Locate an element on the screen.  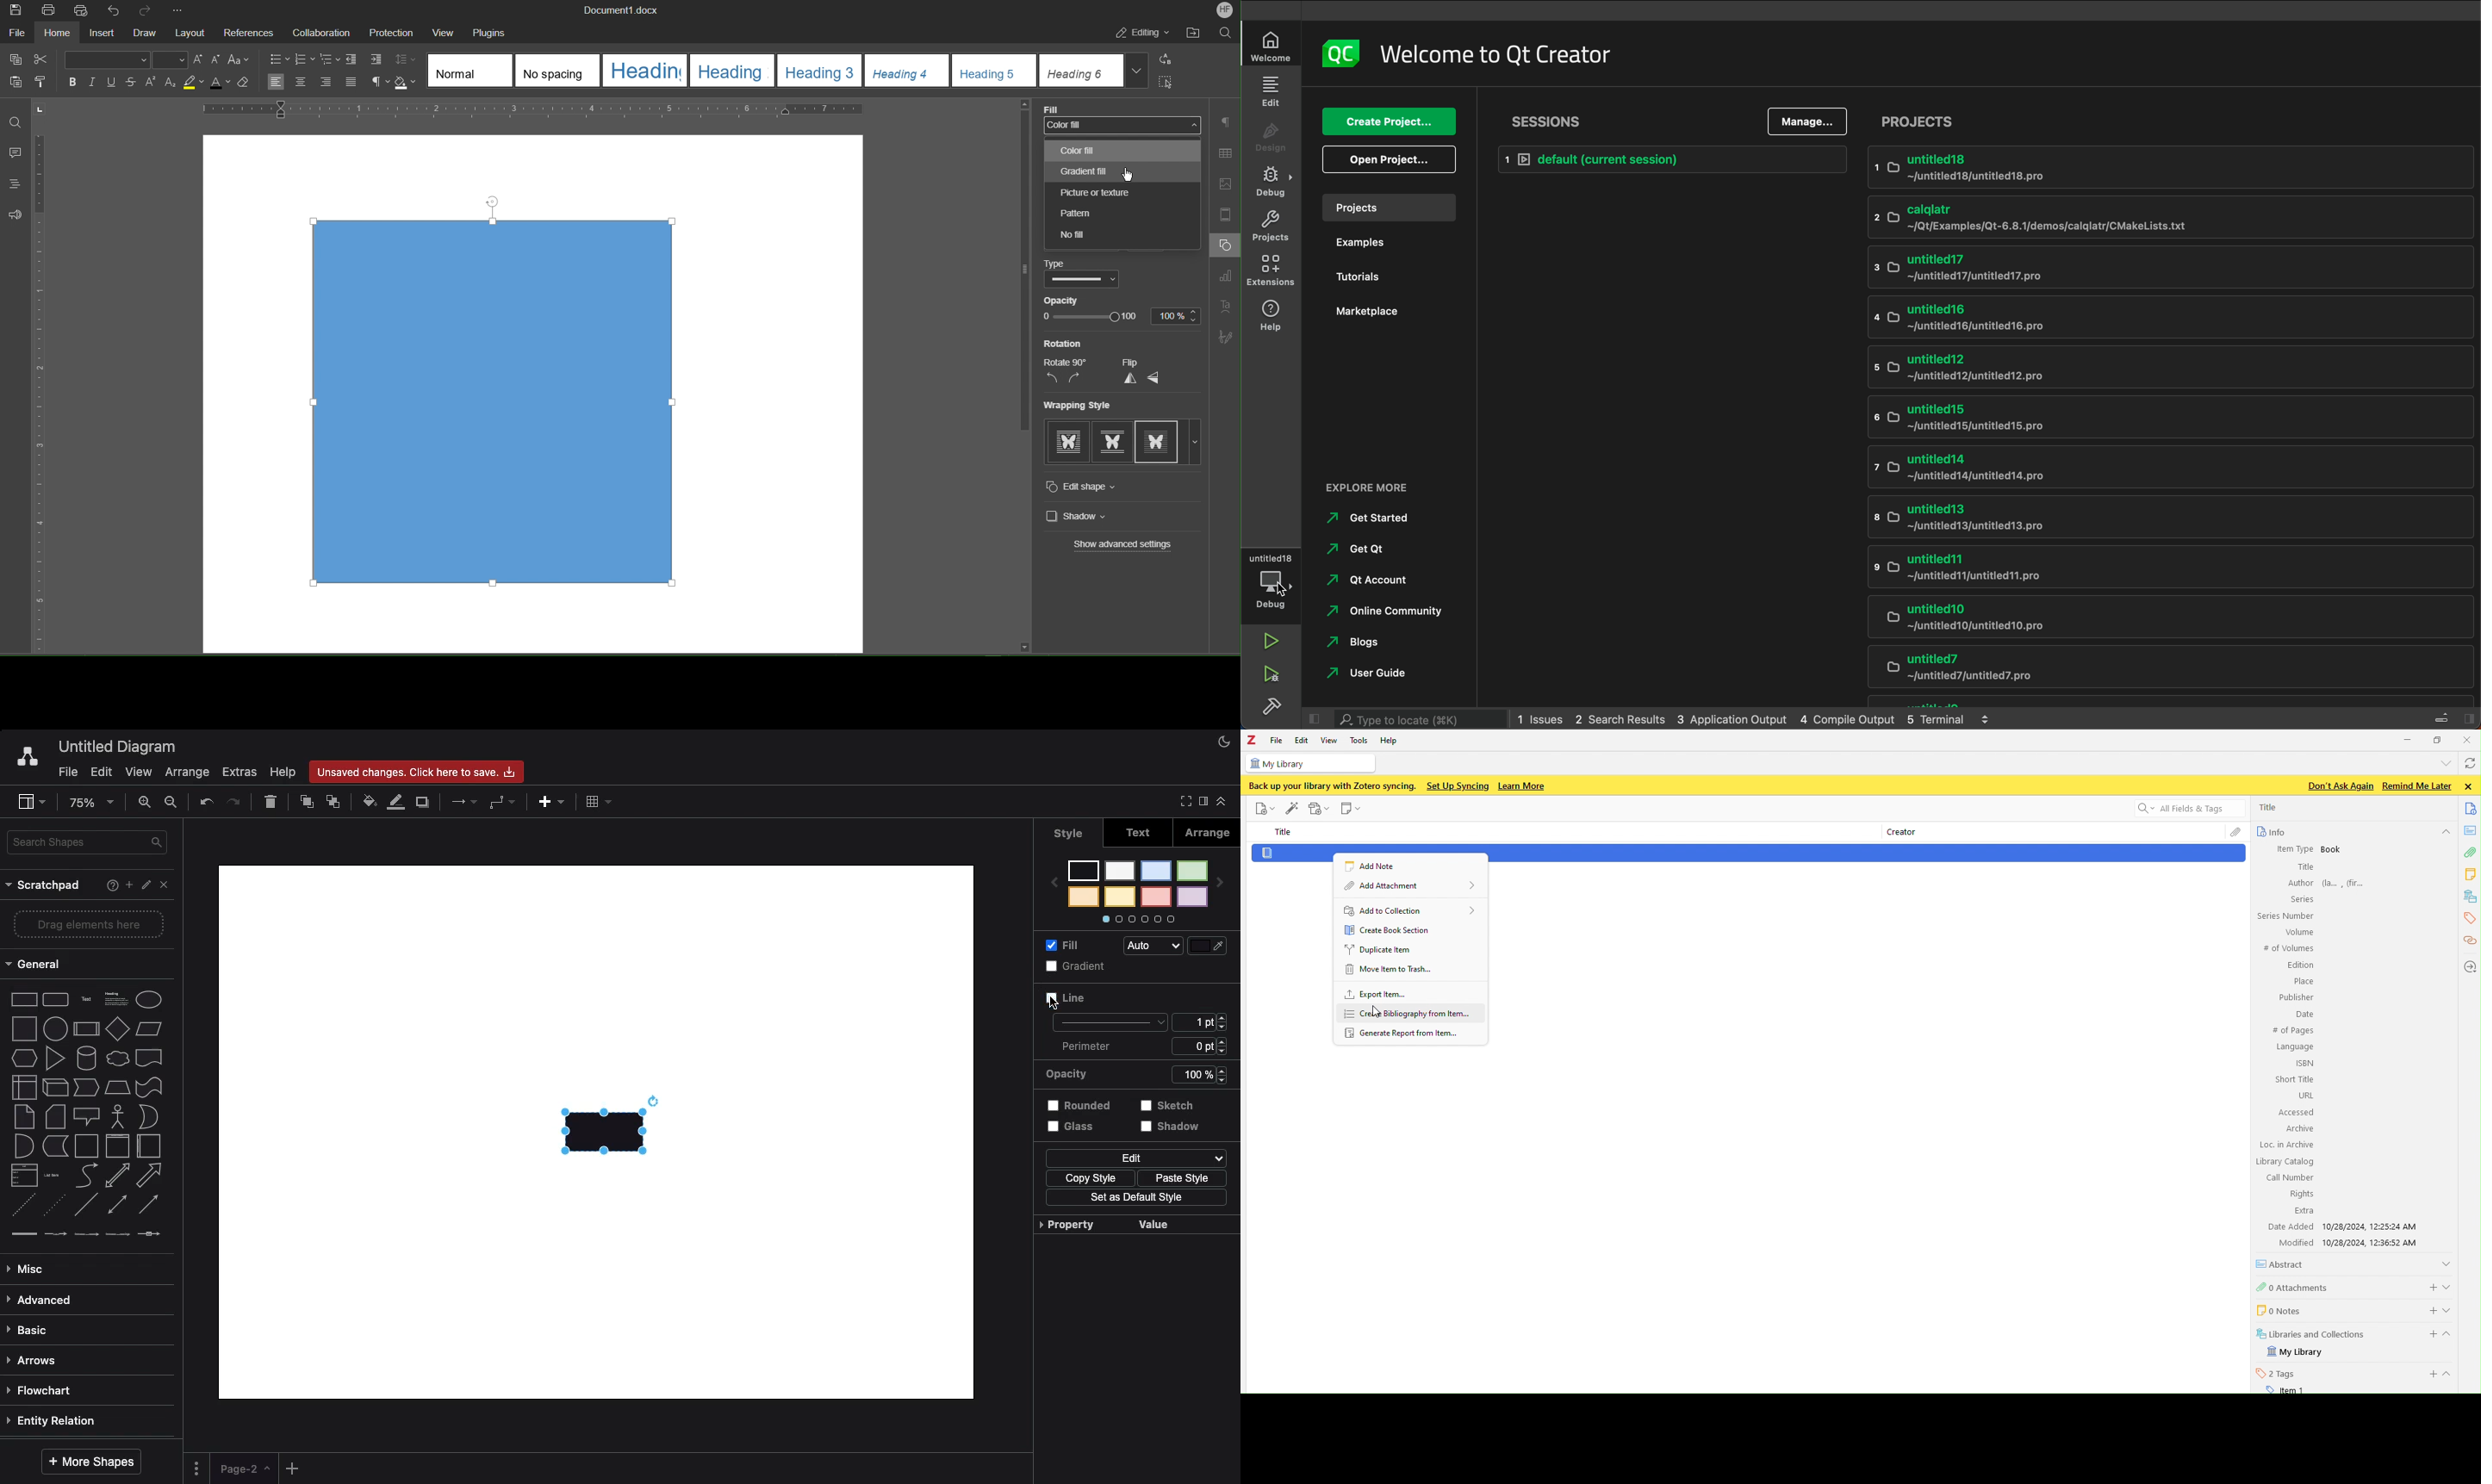
10/28/2024, 12:36:52 AM is located at coordinates (2375, 1244).